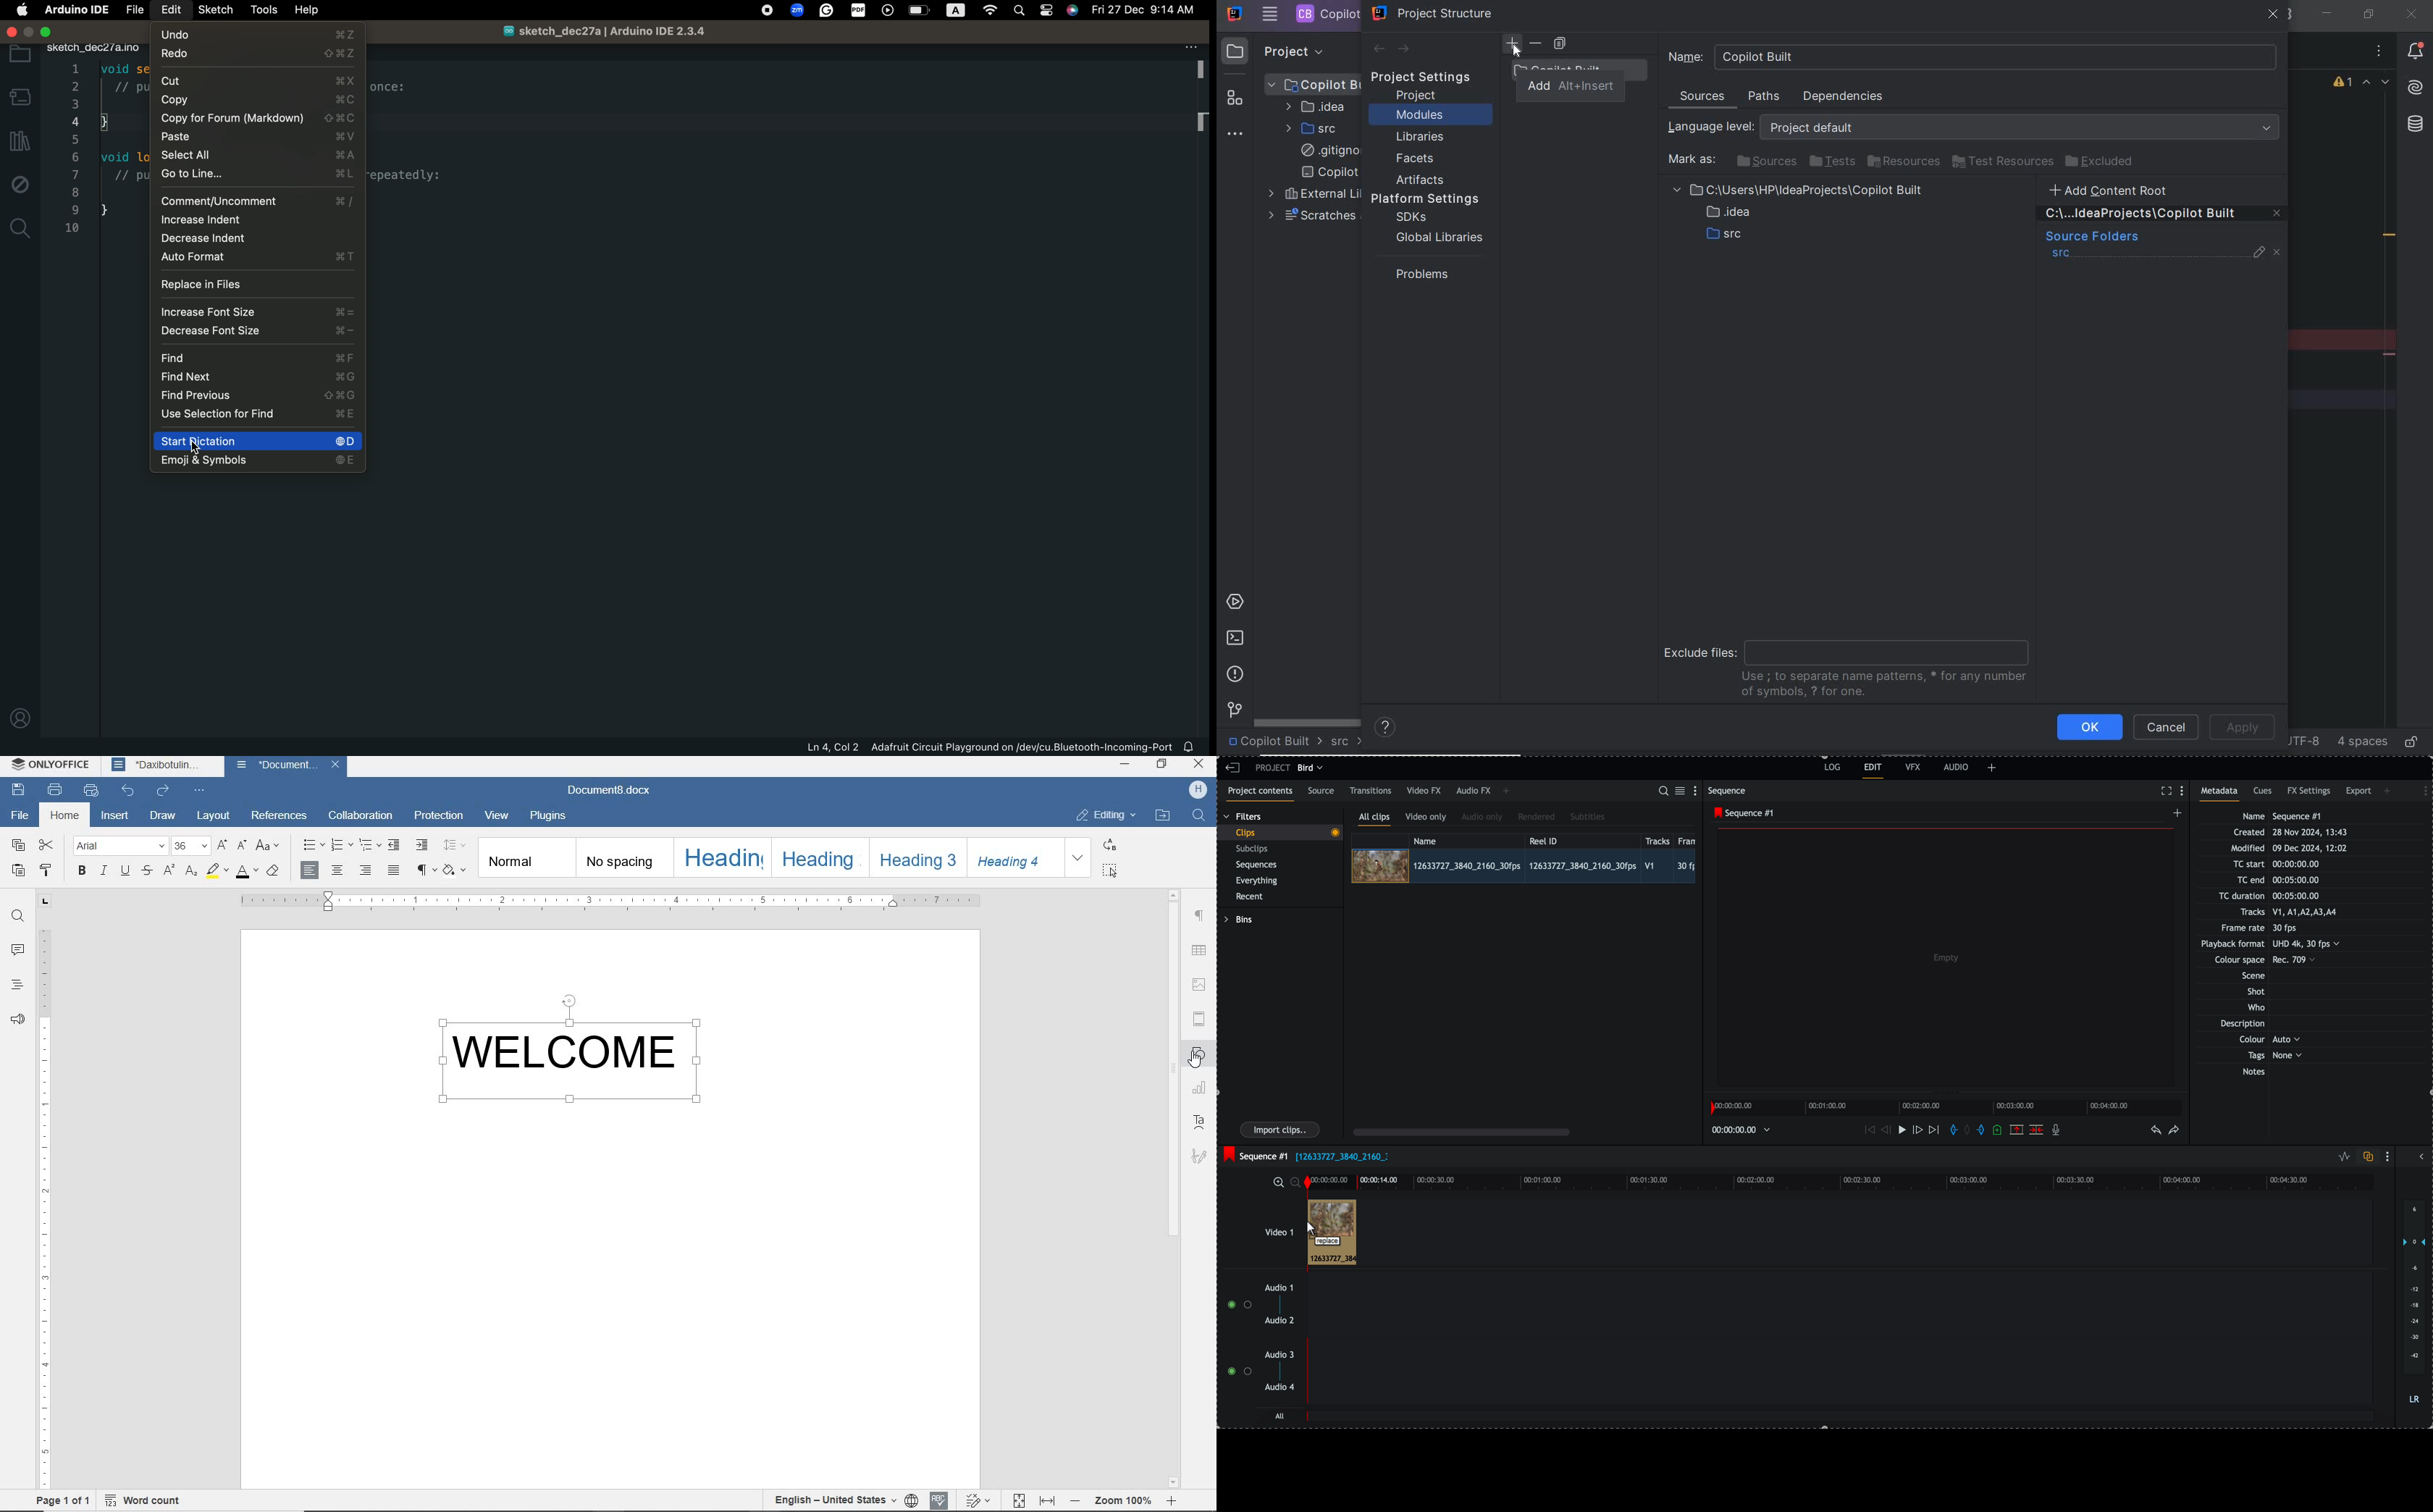 The image size is (2436, 1512). Describe the element at coordinates (2184, 791) in the screenshot. I see `show settings menu` at that location.